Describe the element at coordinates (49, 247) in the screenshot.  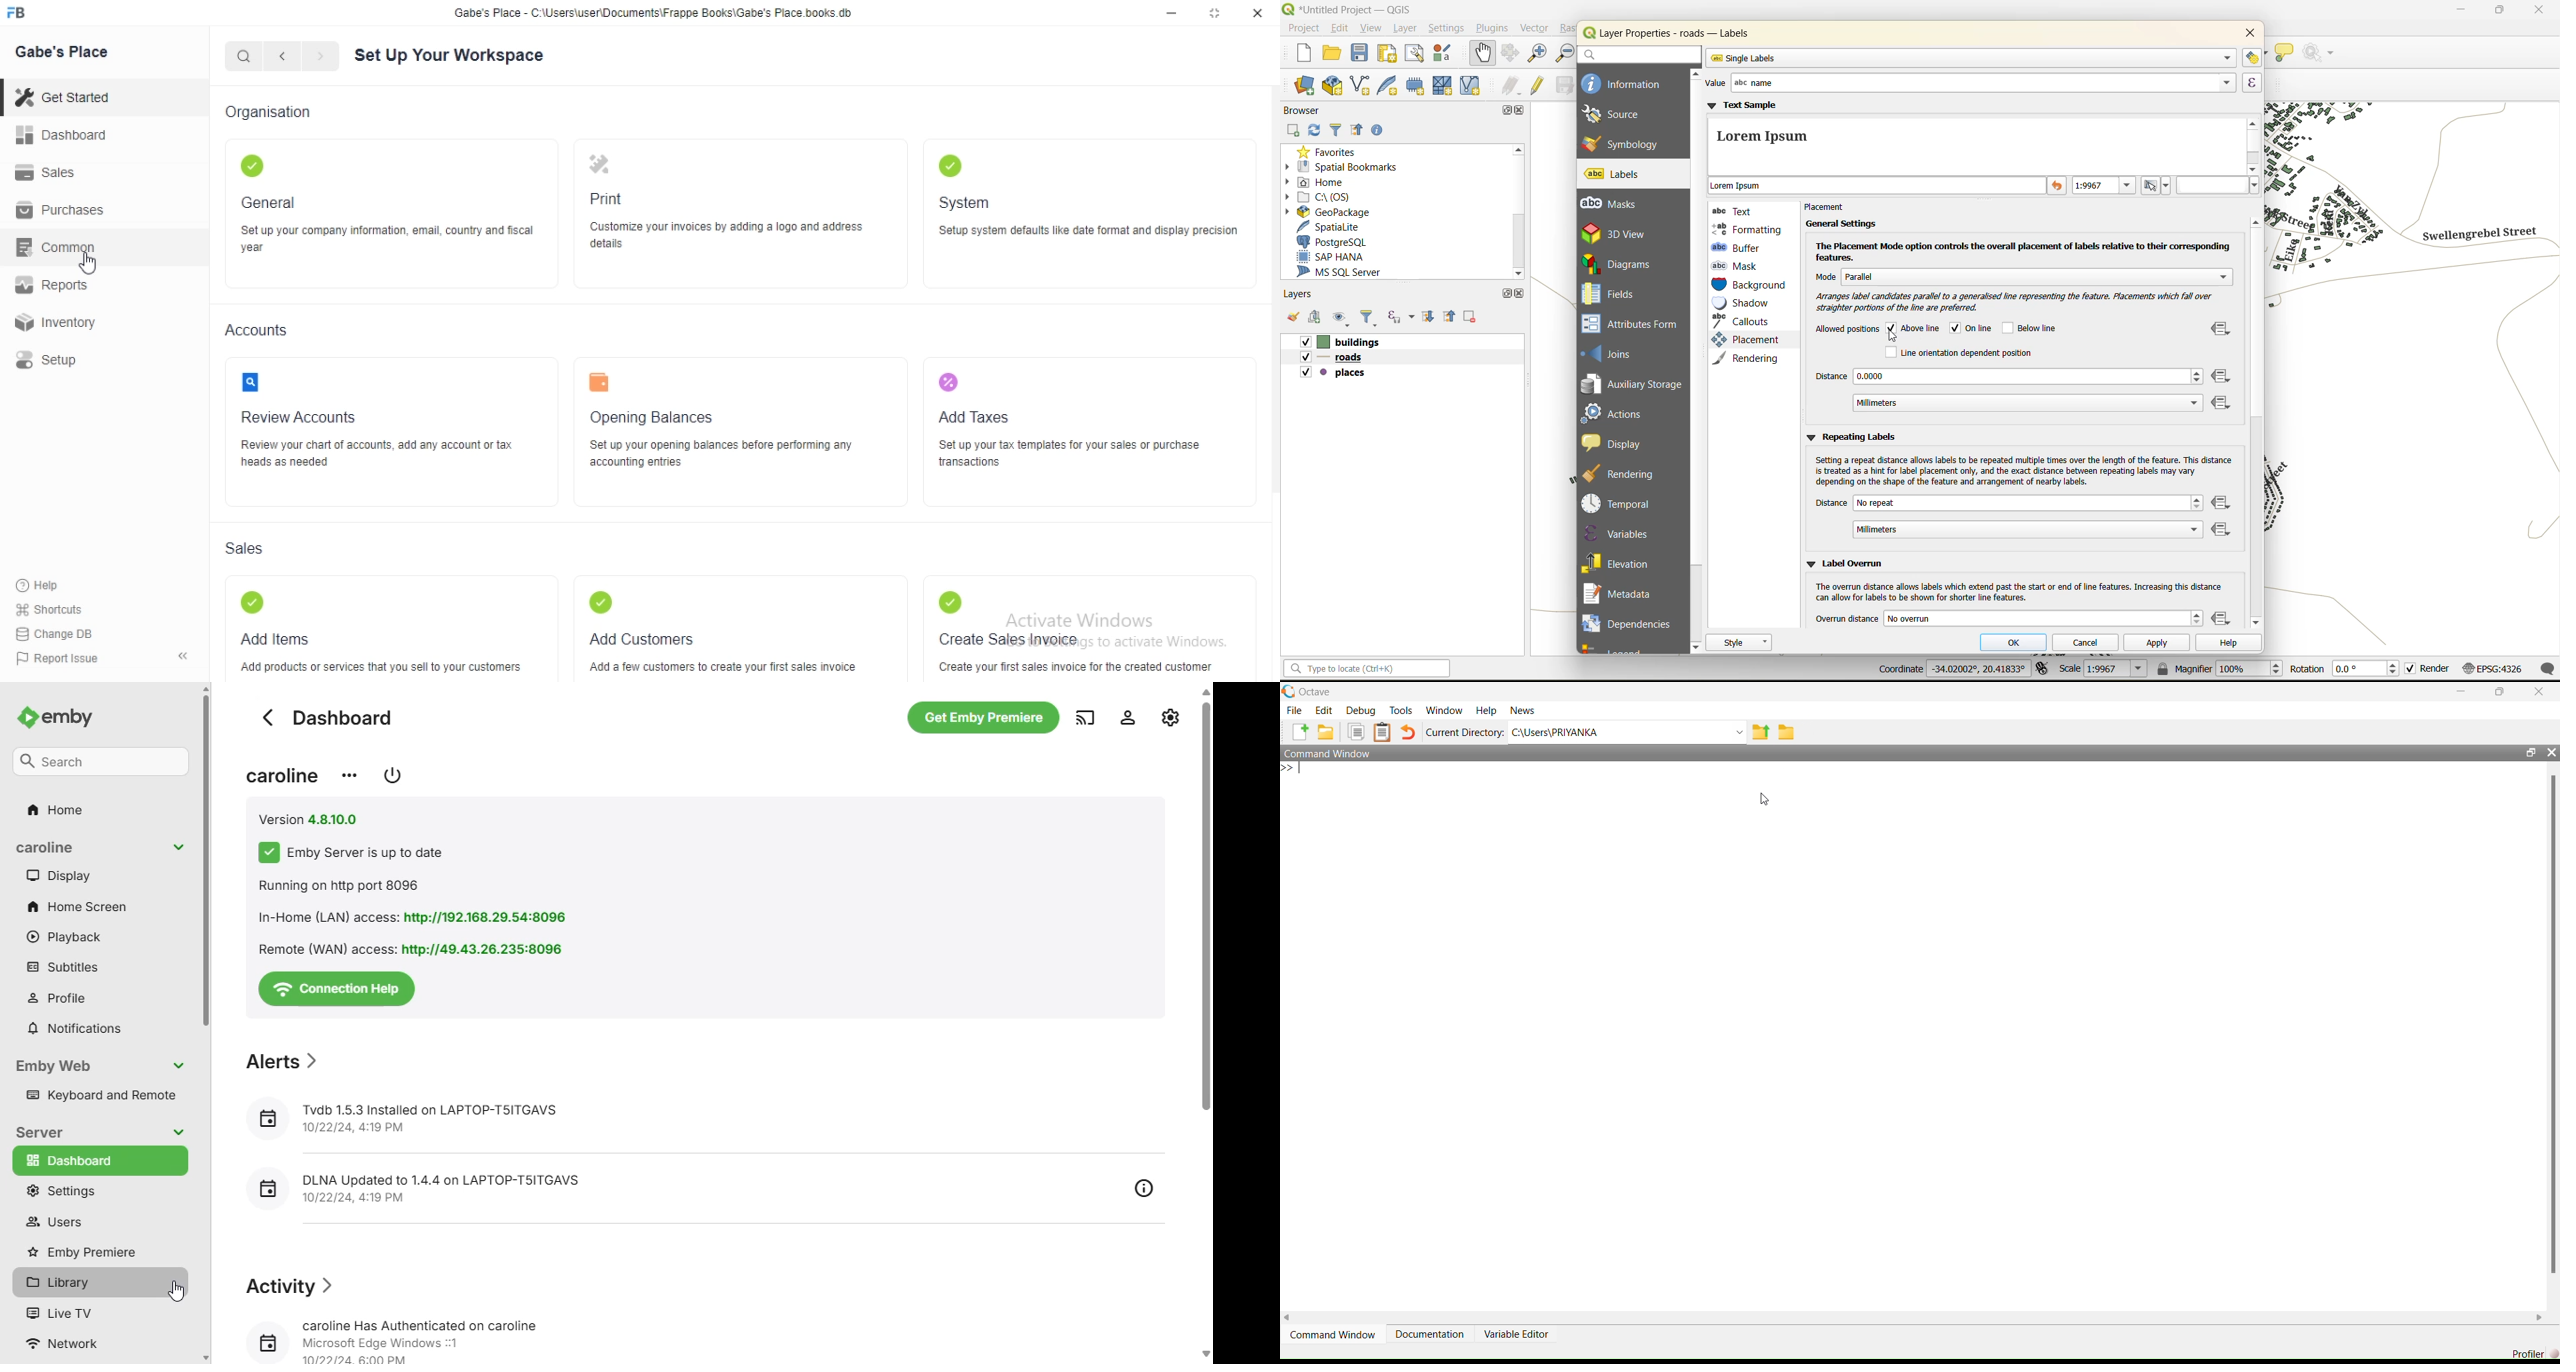
I see `Comman` at that location.